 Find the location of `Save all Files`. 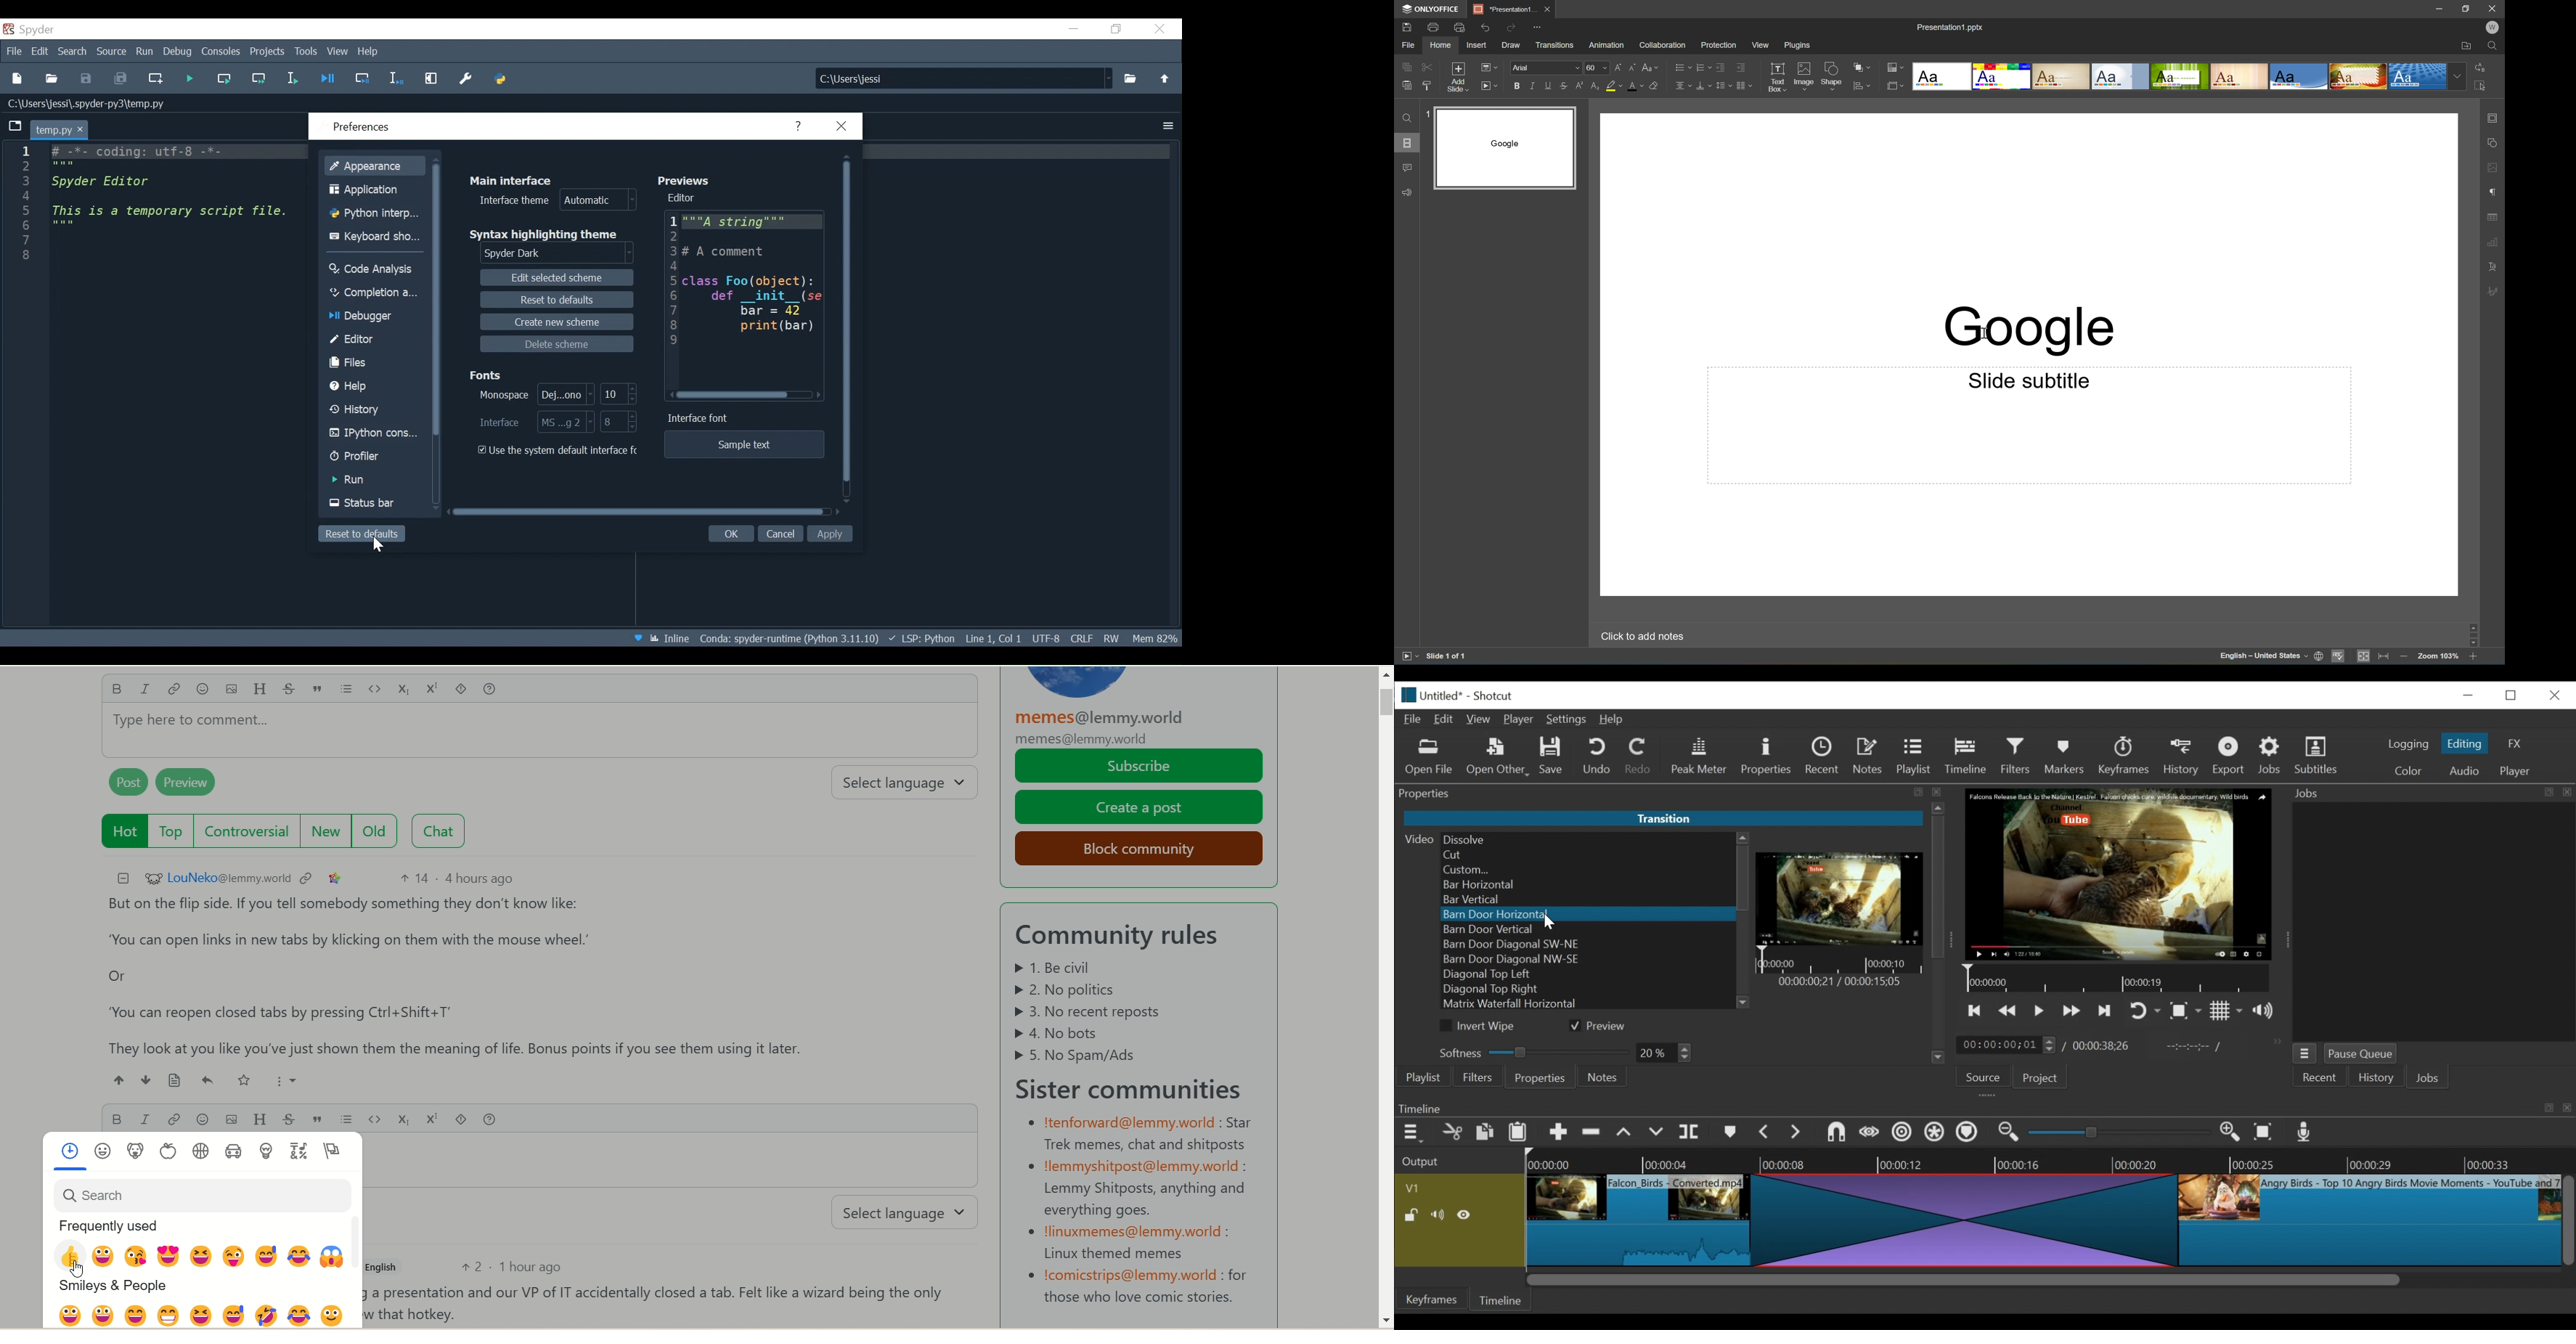

Save all Files is located at coordinates (121, 79).